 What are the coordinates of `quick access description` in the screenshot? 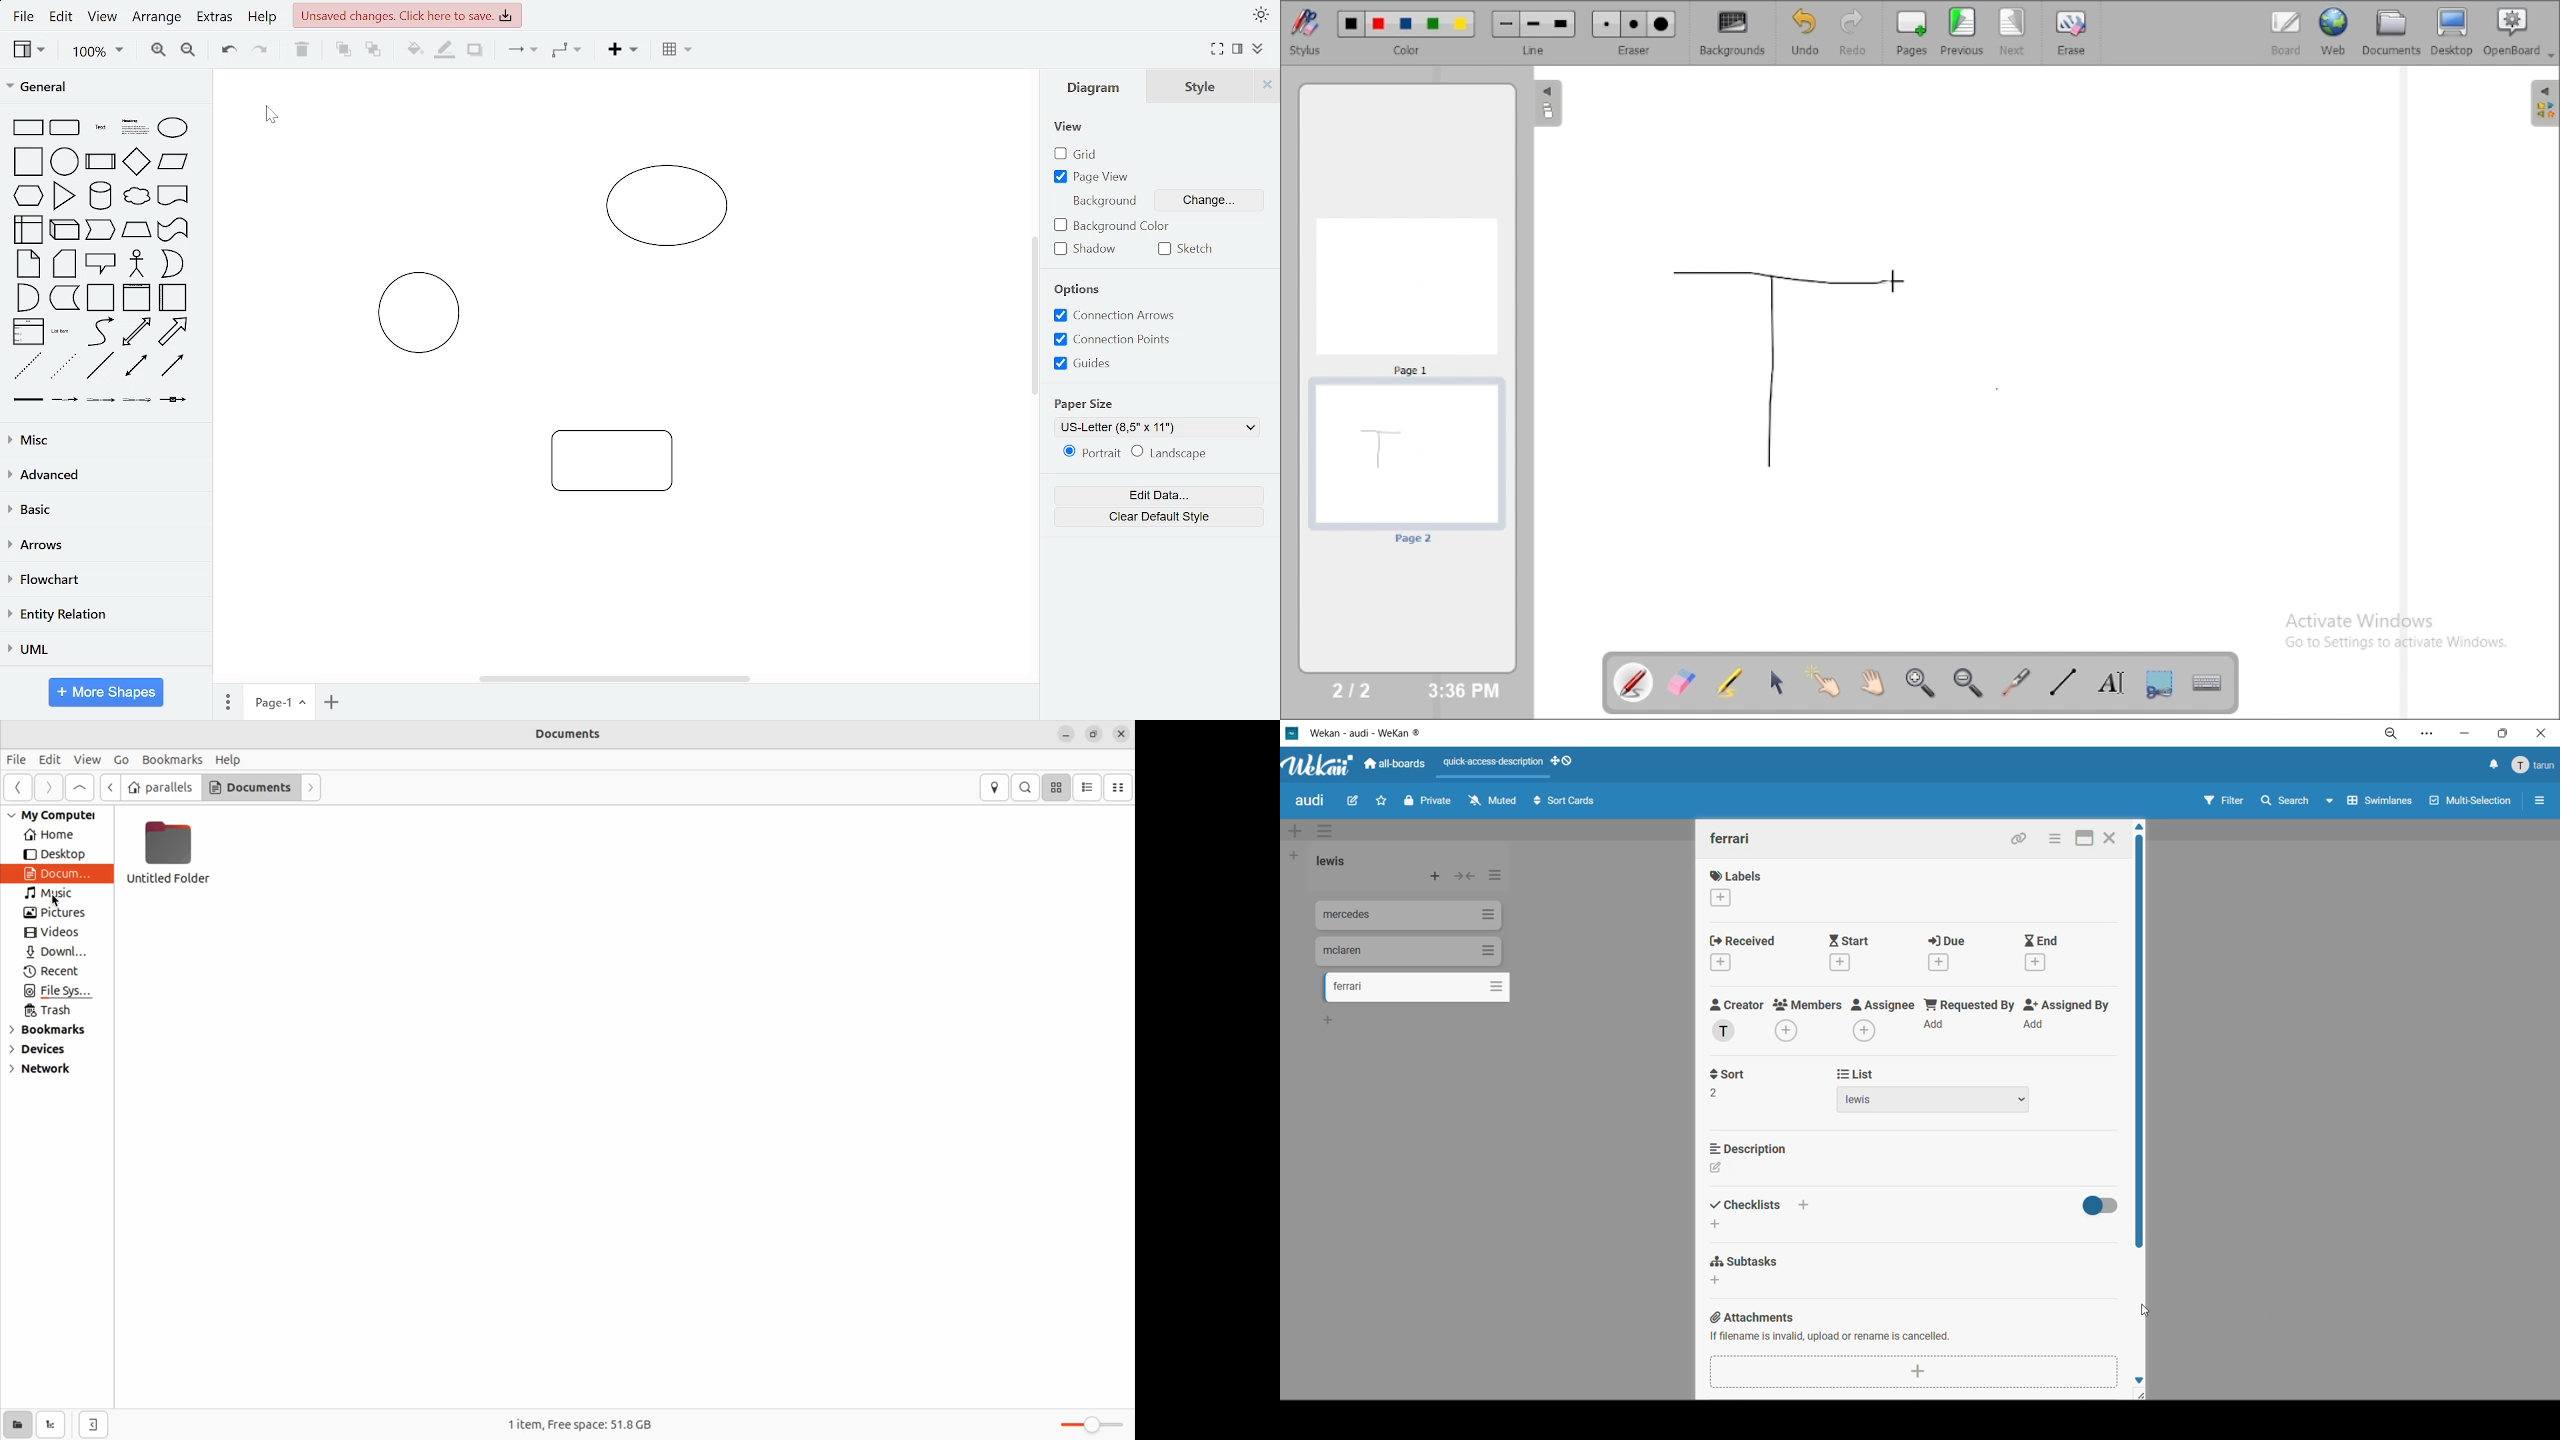 It's located at (1491, 767).